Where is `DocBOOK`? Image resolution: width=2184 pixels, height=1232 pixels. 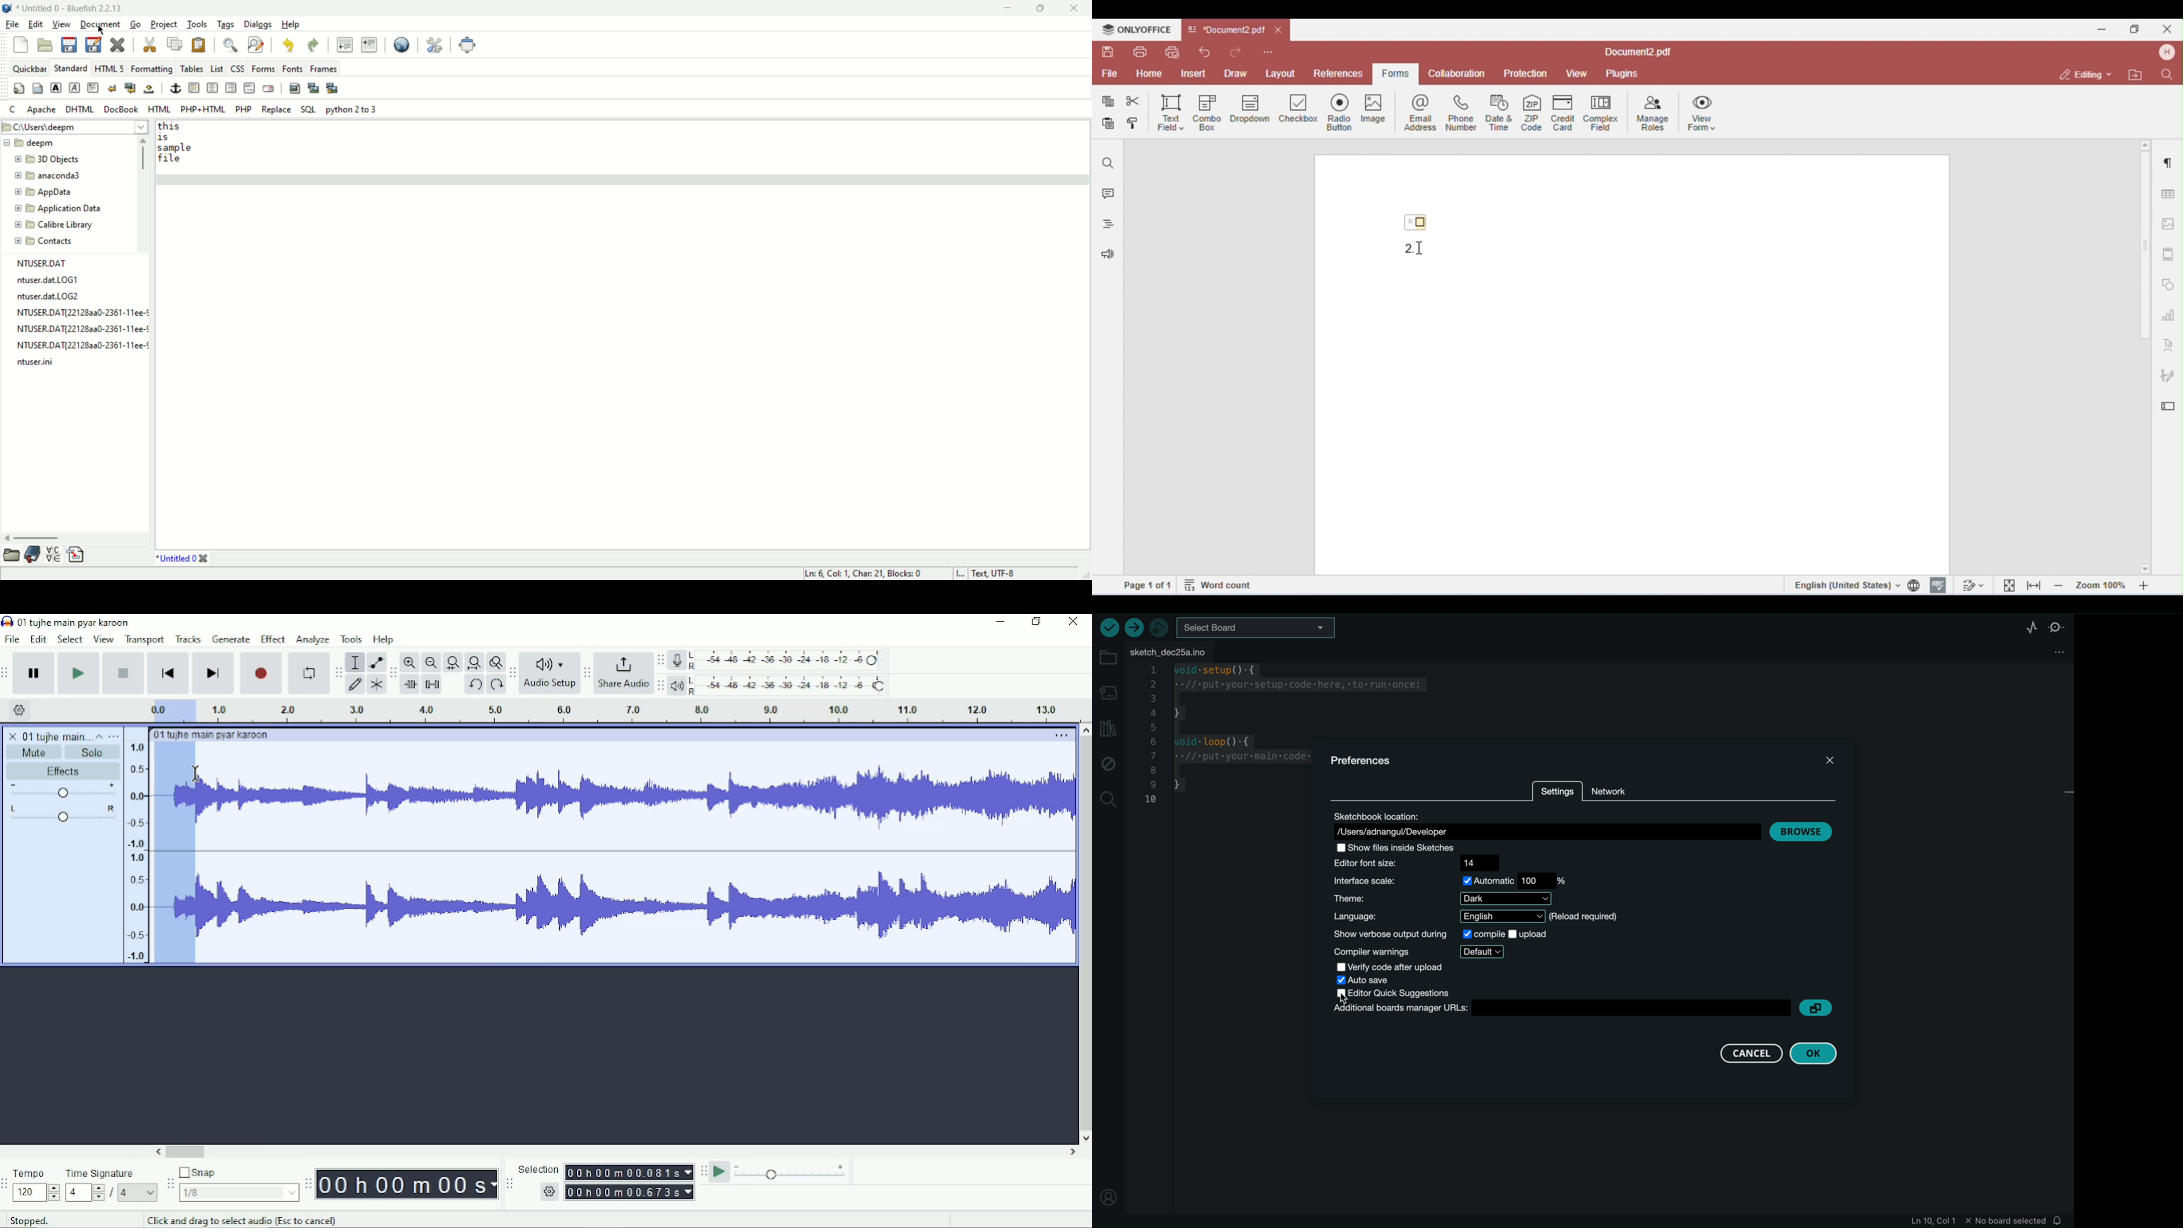 DocBOOK is located at coordinates (122, 109).